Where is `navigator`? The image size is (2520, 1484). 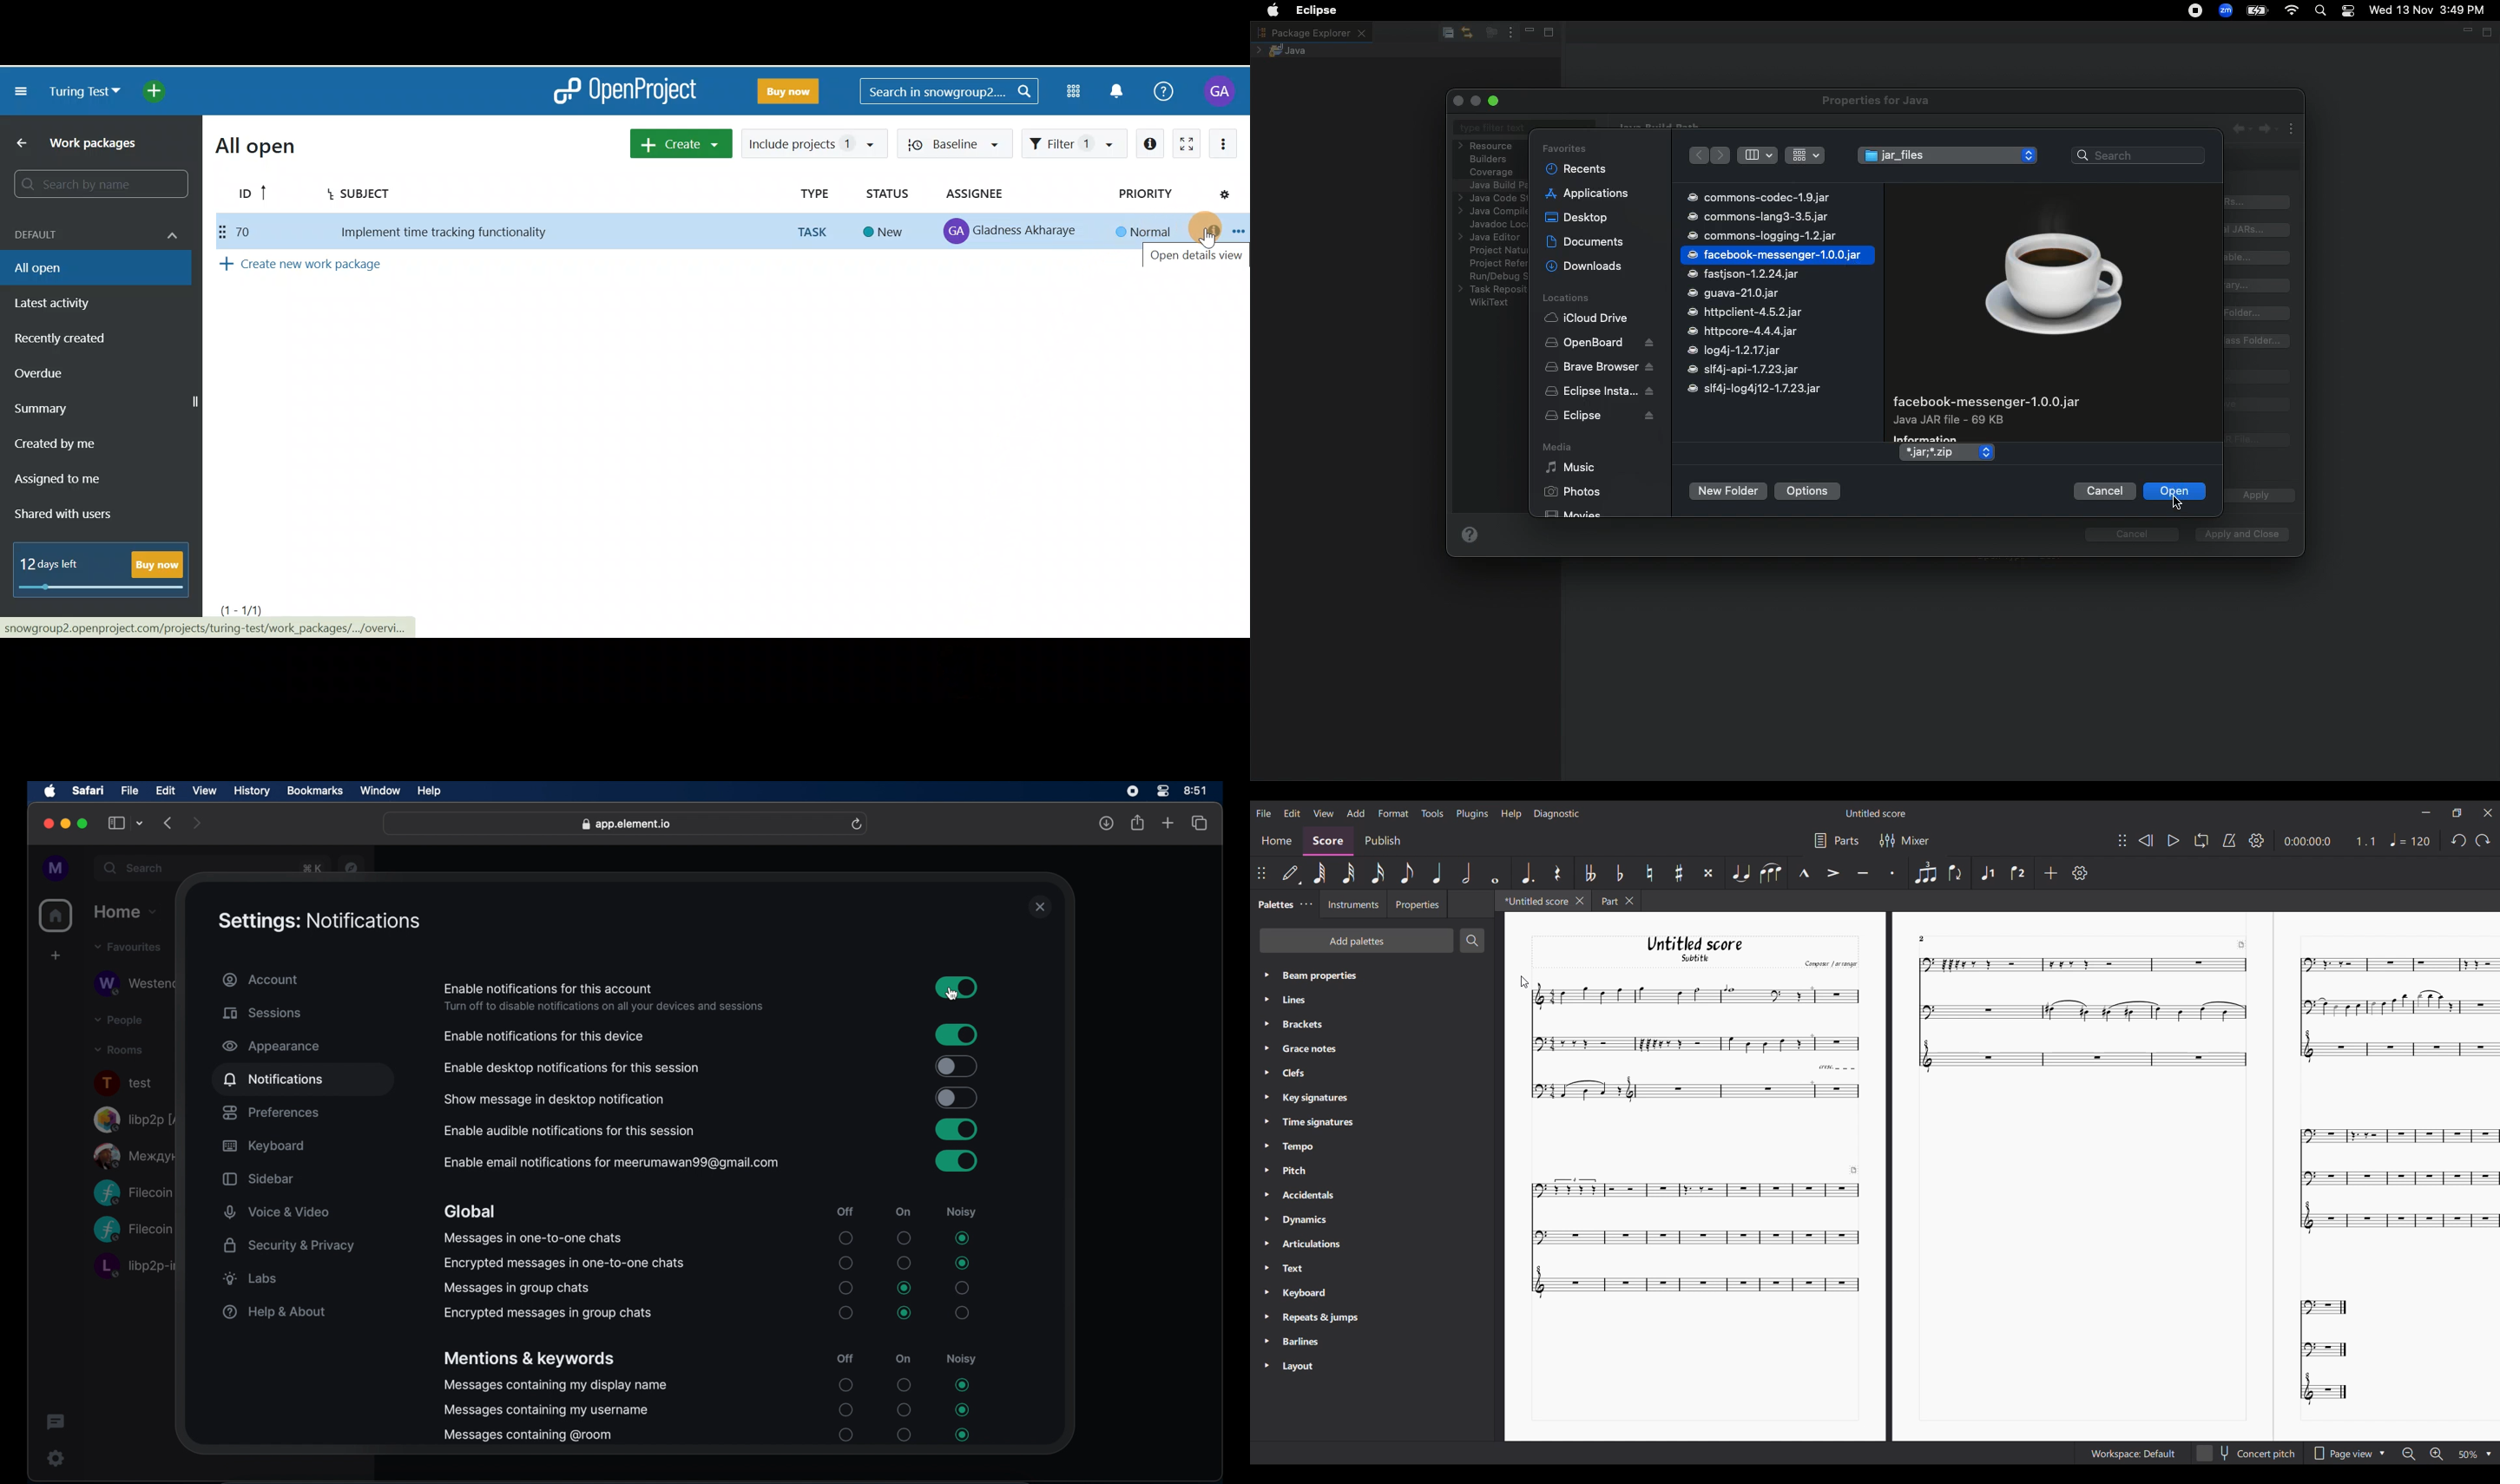
navigator is located at coordinates (352, 868).